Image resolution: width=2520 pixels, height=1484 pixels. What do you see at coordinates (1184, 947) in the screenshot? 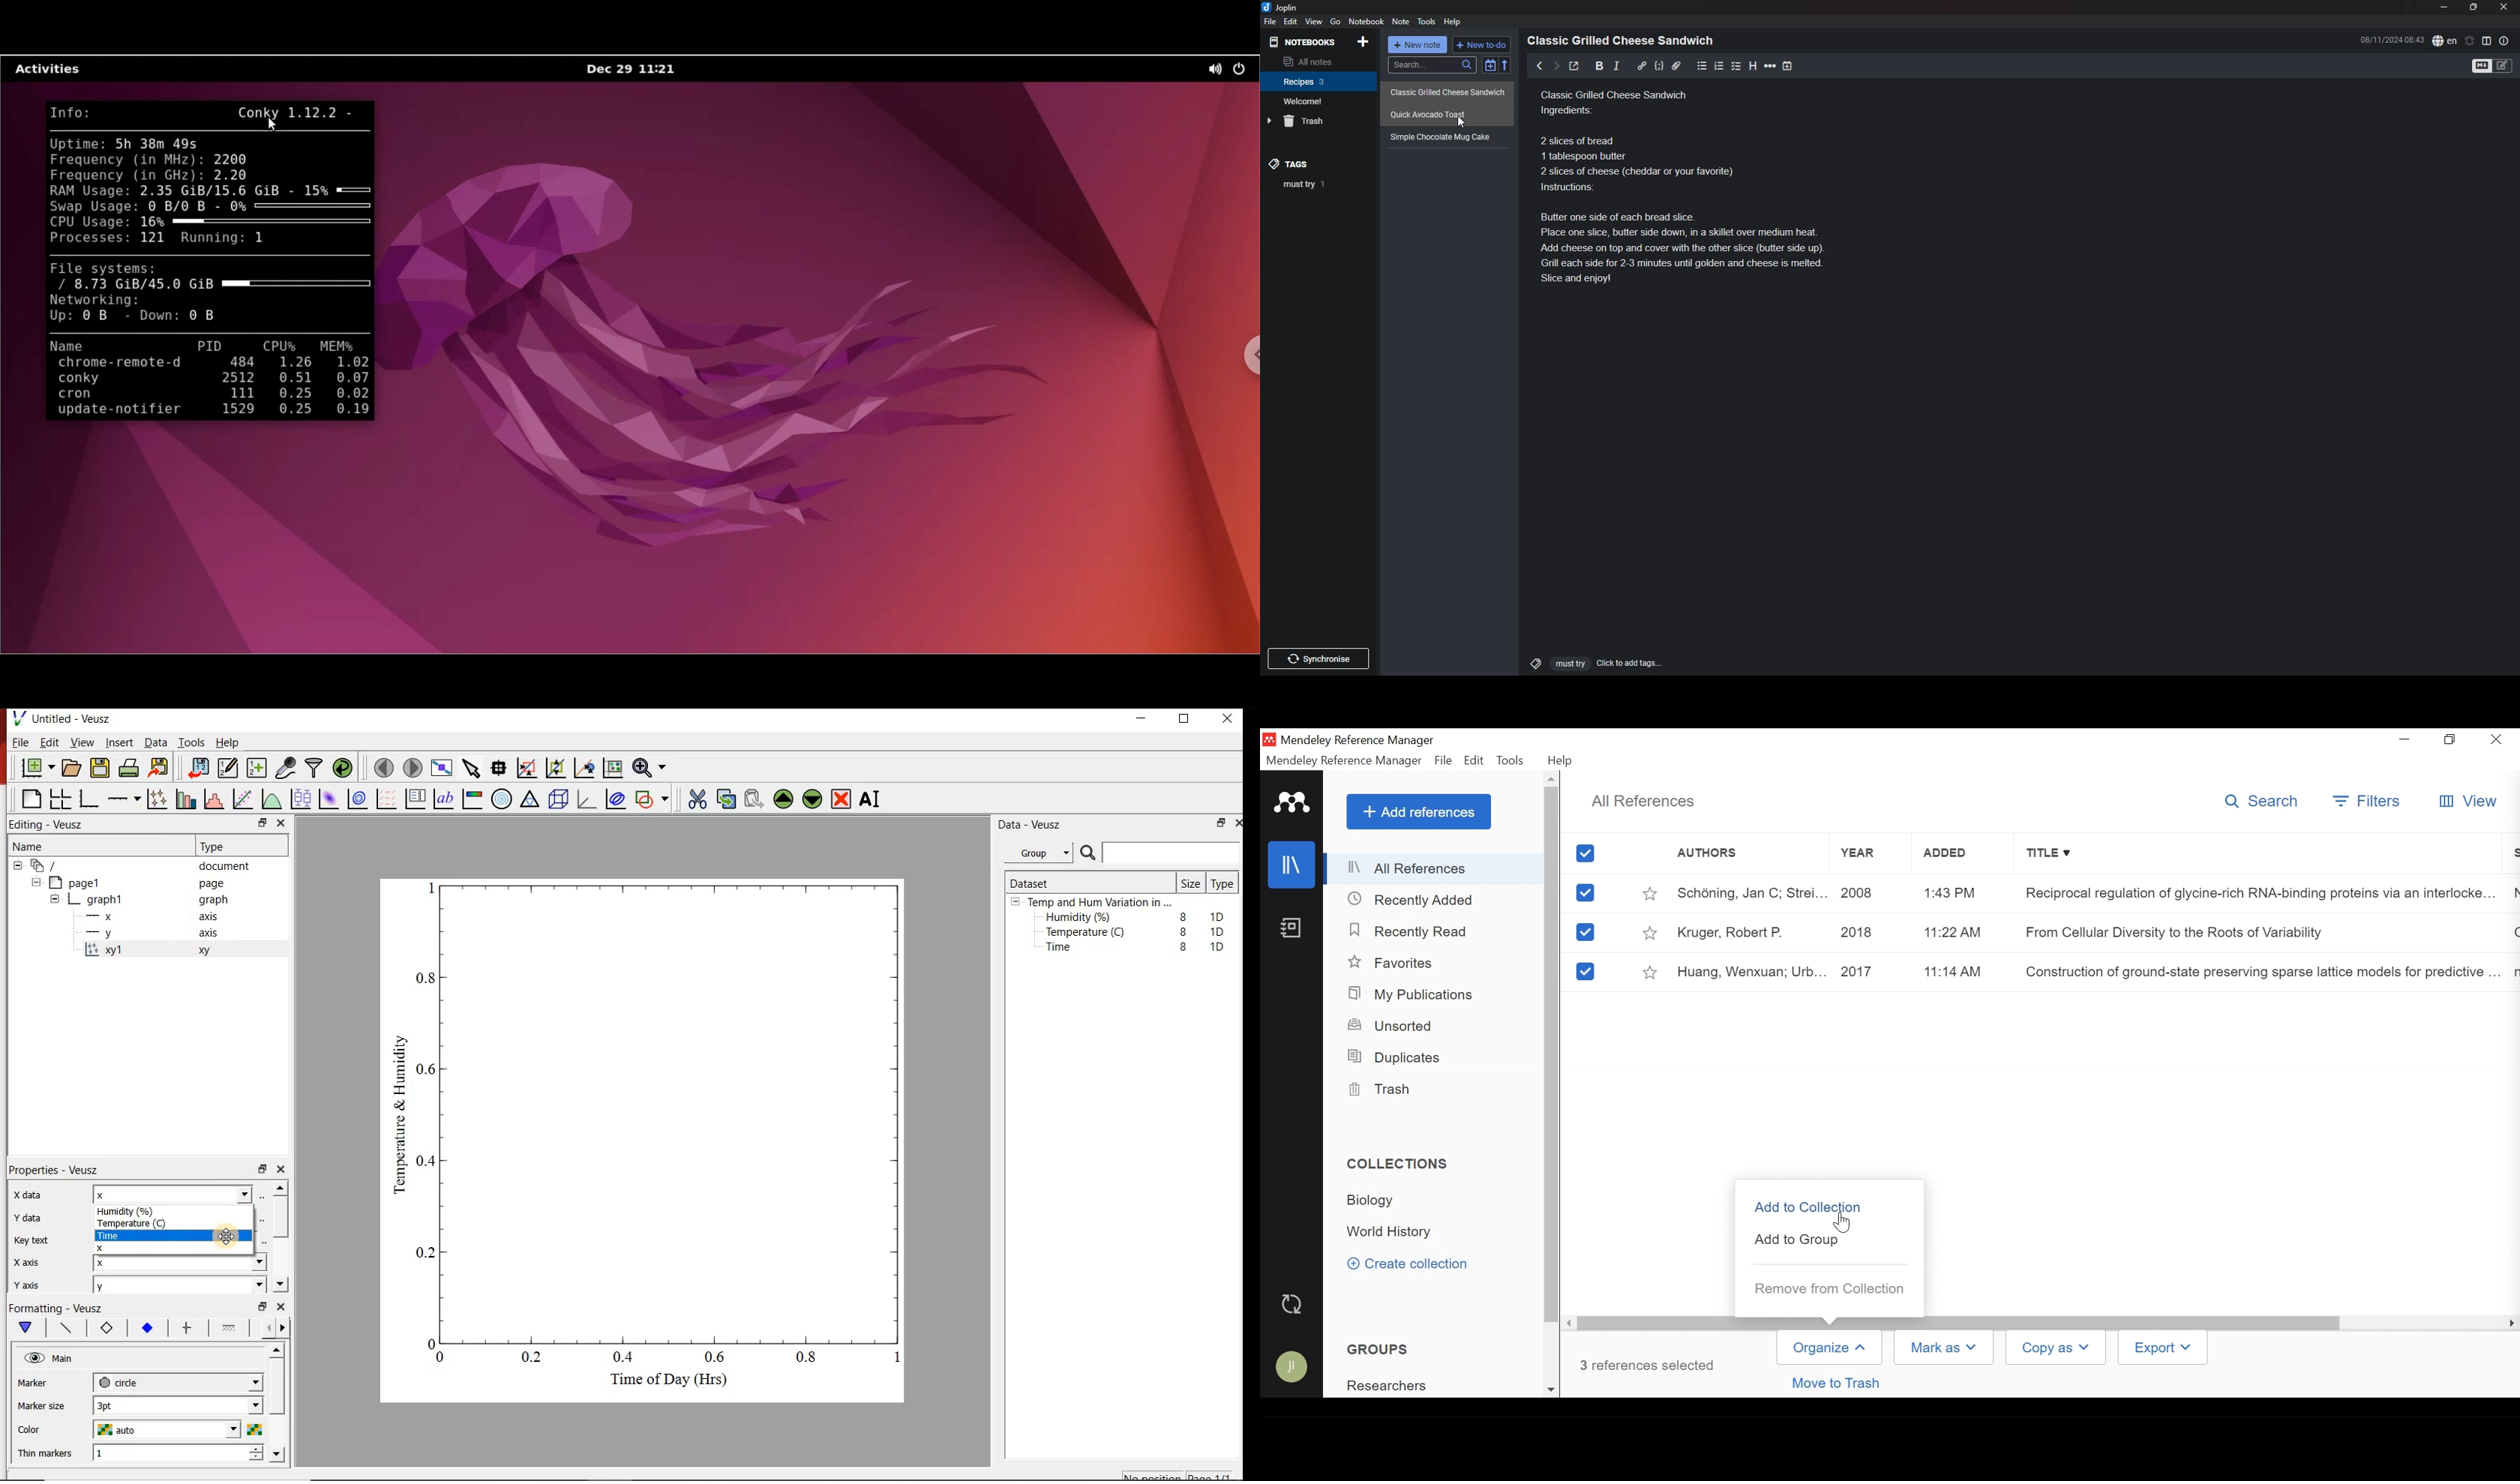
I see `8` at bounding box center [1184, 947].